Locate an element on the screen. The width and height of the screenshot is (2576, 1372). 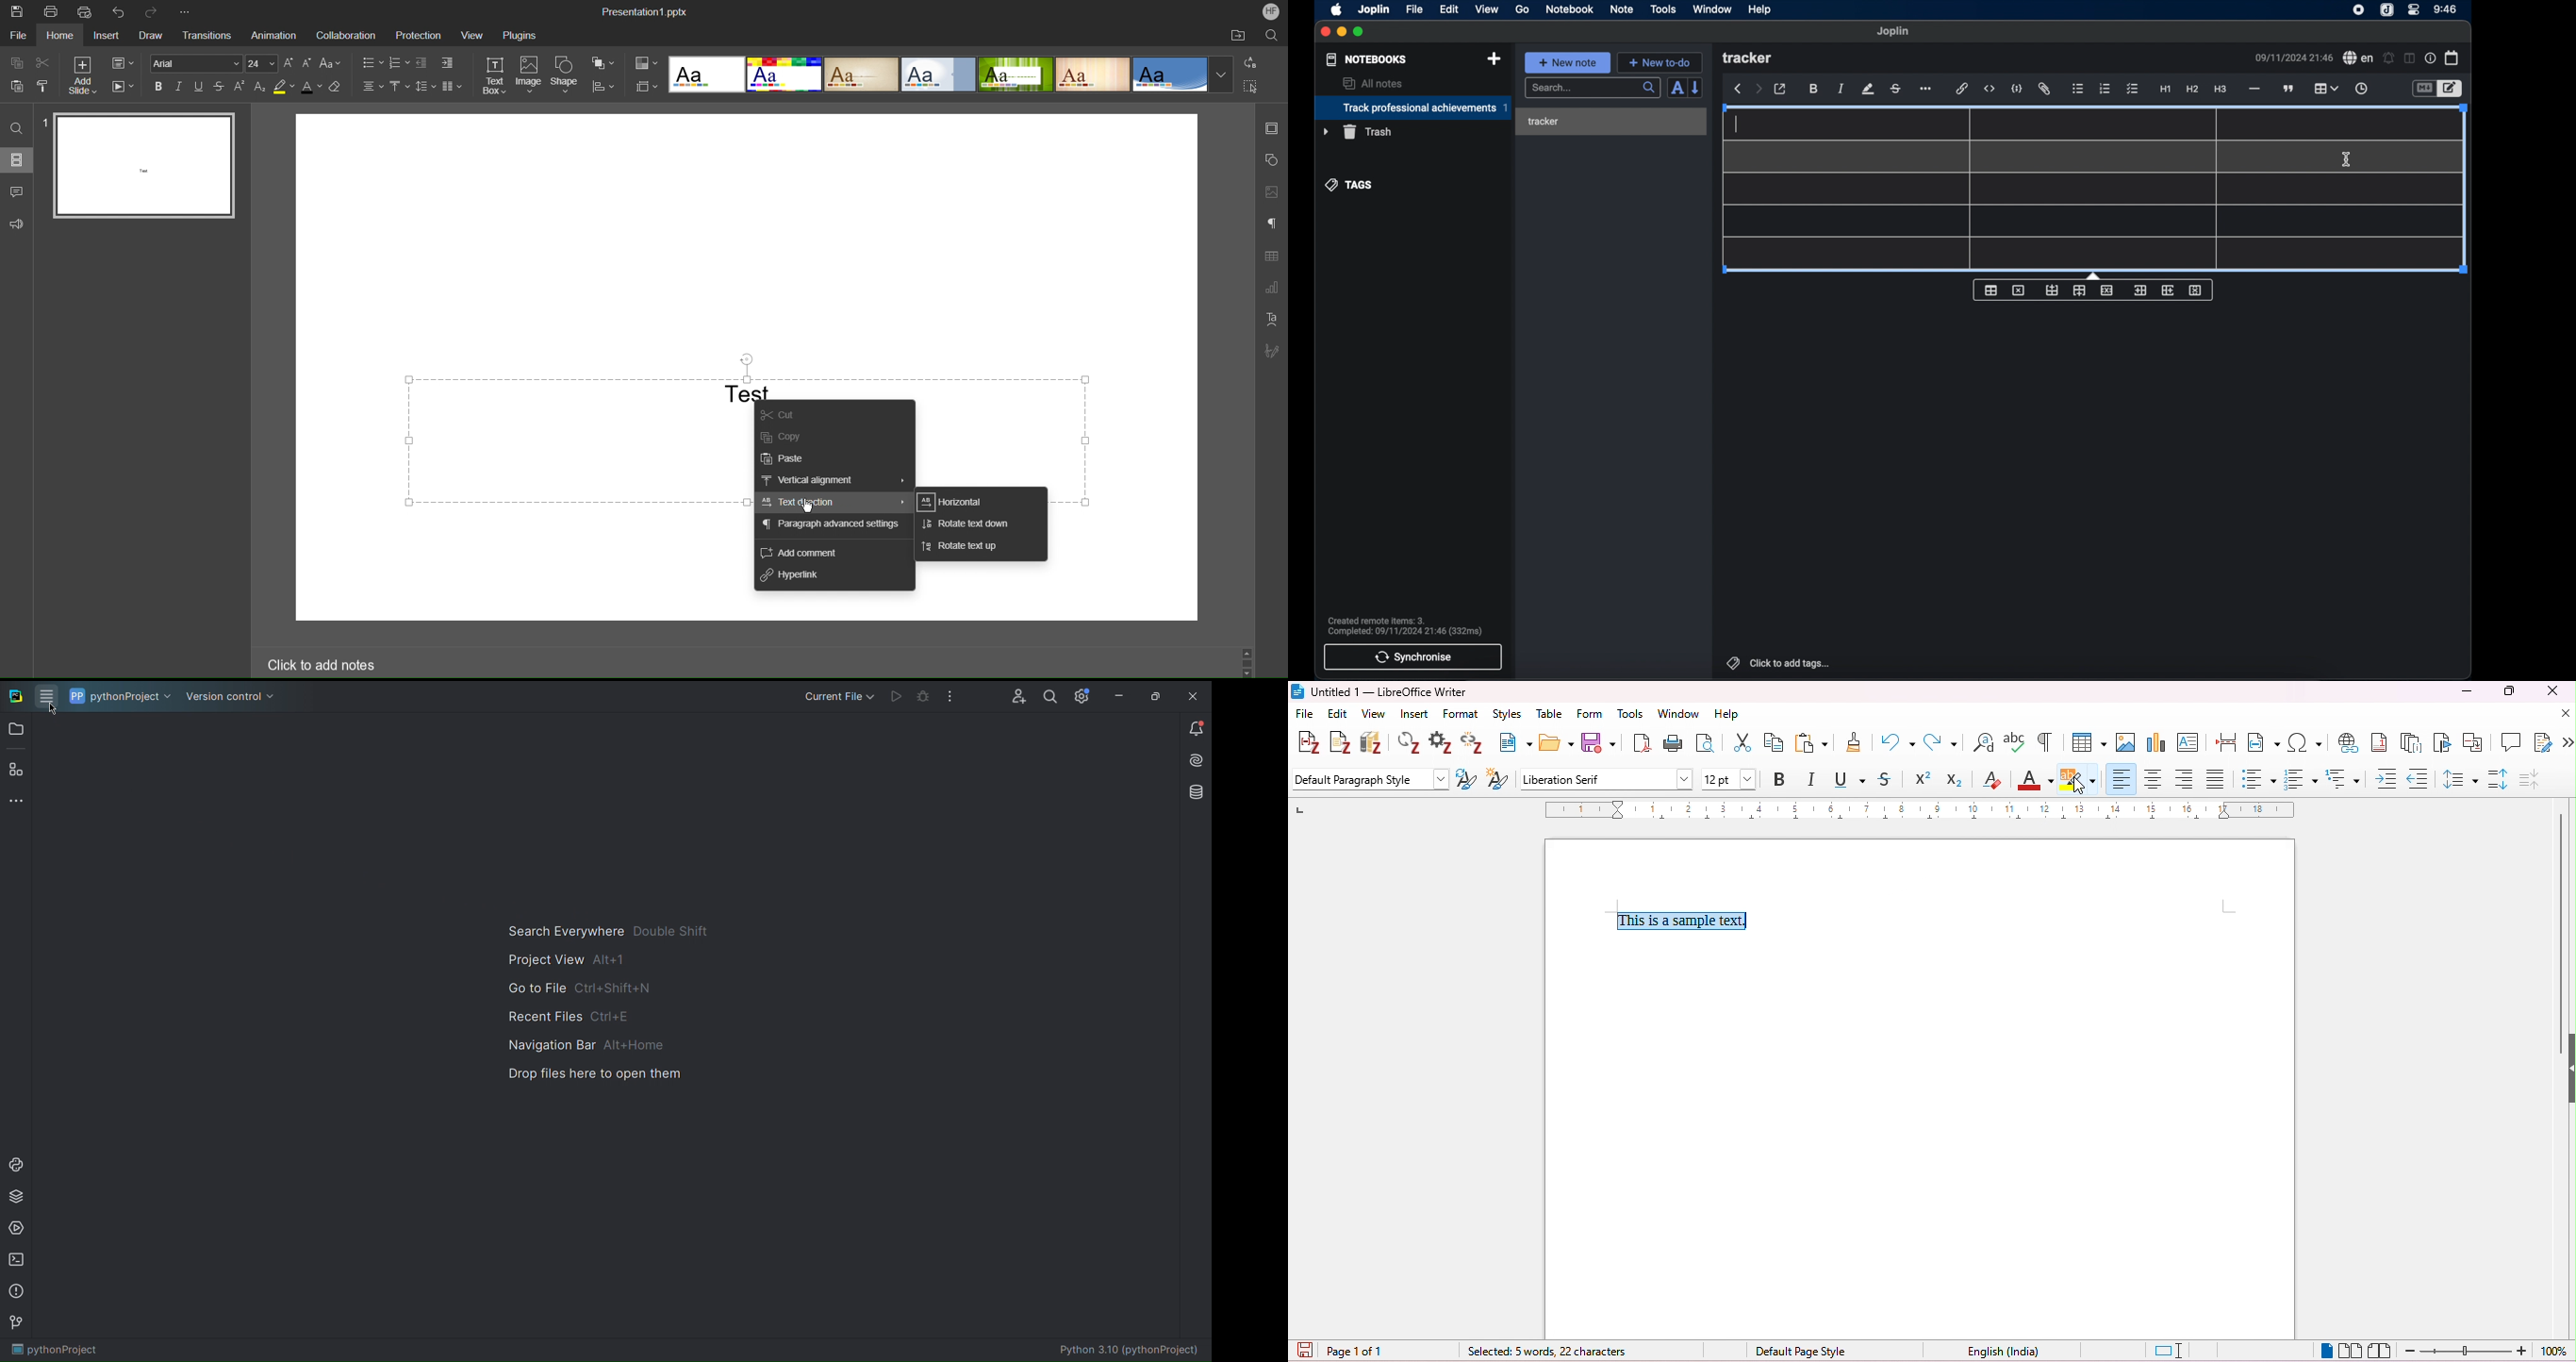
joplin is located at coordinates (1894, 32).